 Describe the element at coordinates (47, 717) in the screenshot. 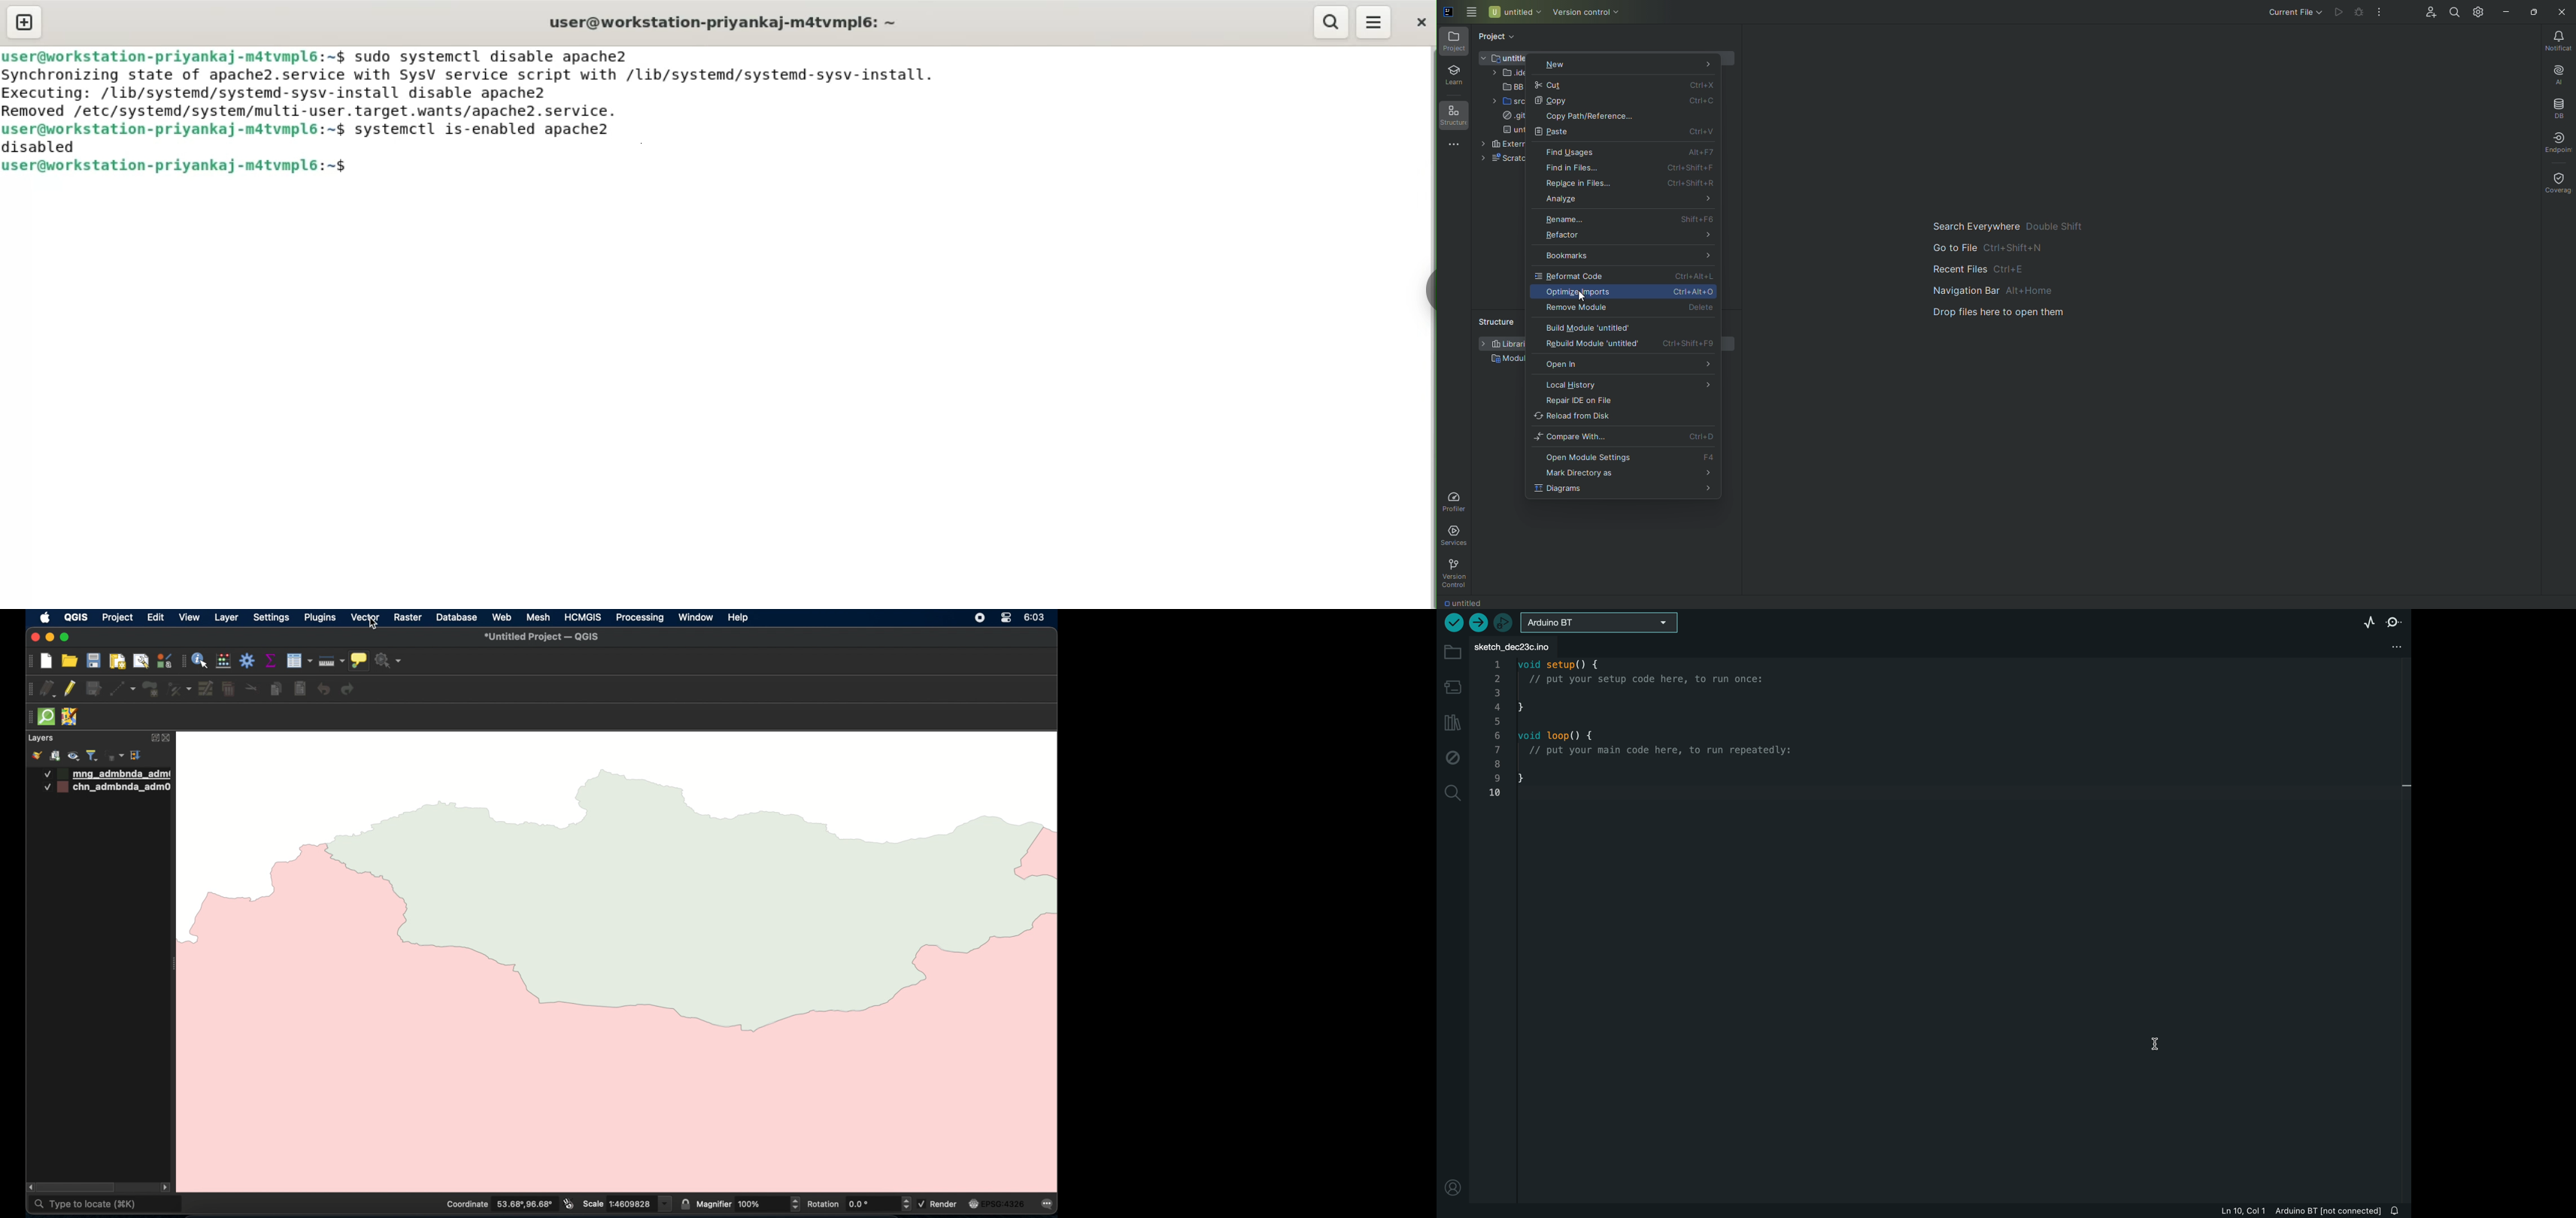

I see `quick osm` at that location.